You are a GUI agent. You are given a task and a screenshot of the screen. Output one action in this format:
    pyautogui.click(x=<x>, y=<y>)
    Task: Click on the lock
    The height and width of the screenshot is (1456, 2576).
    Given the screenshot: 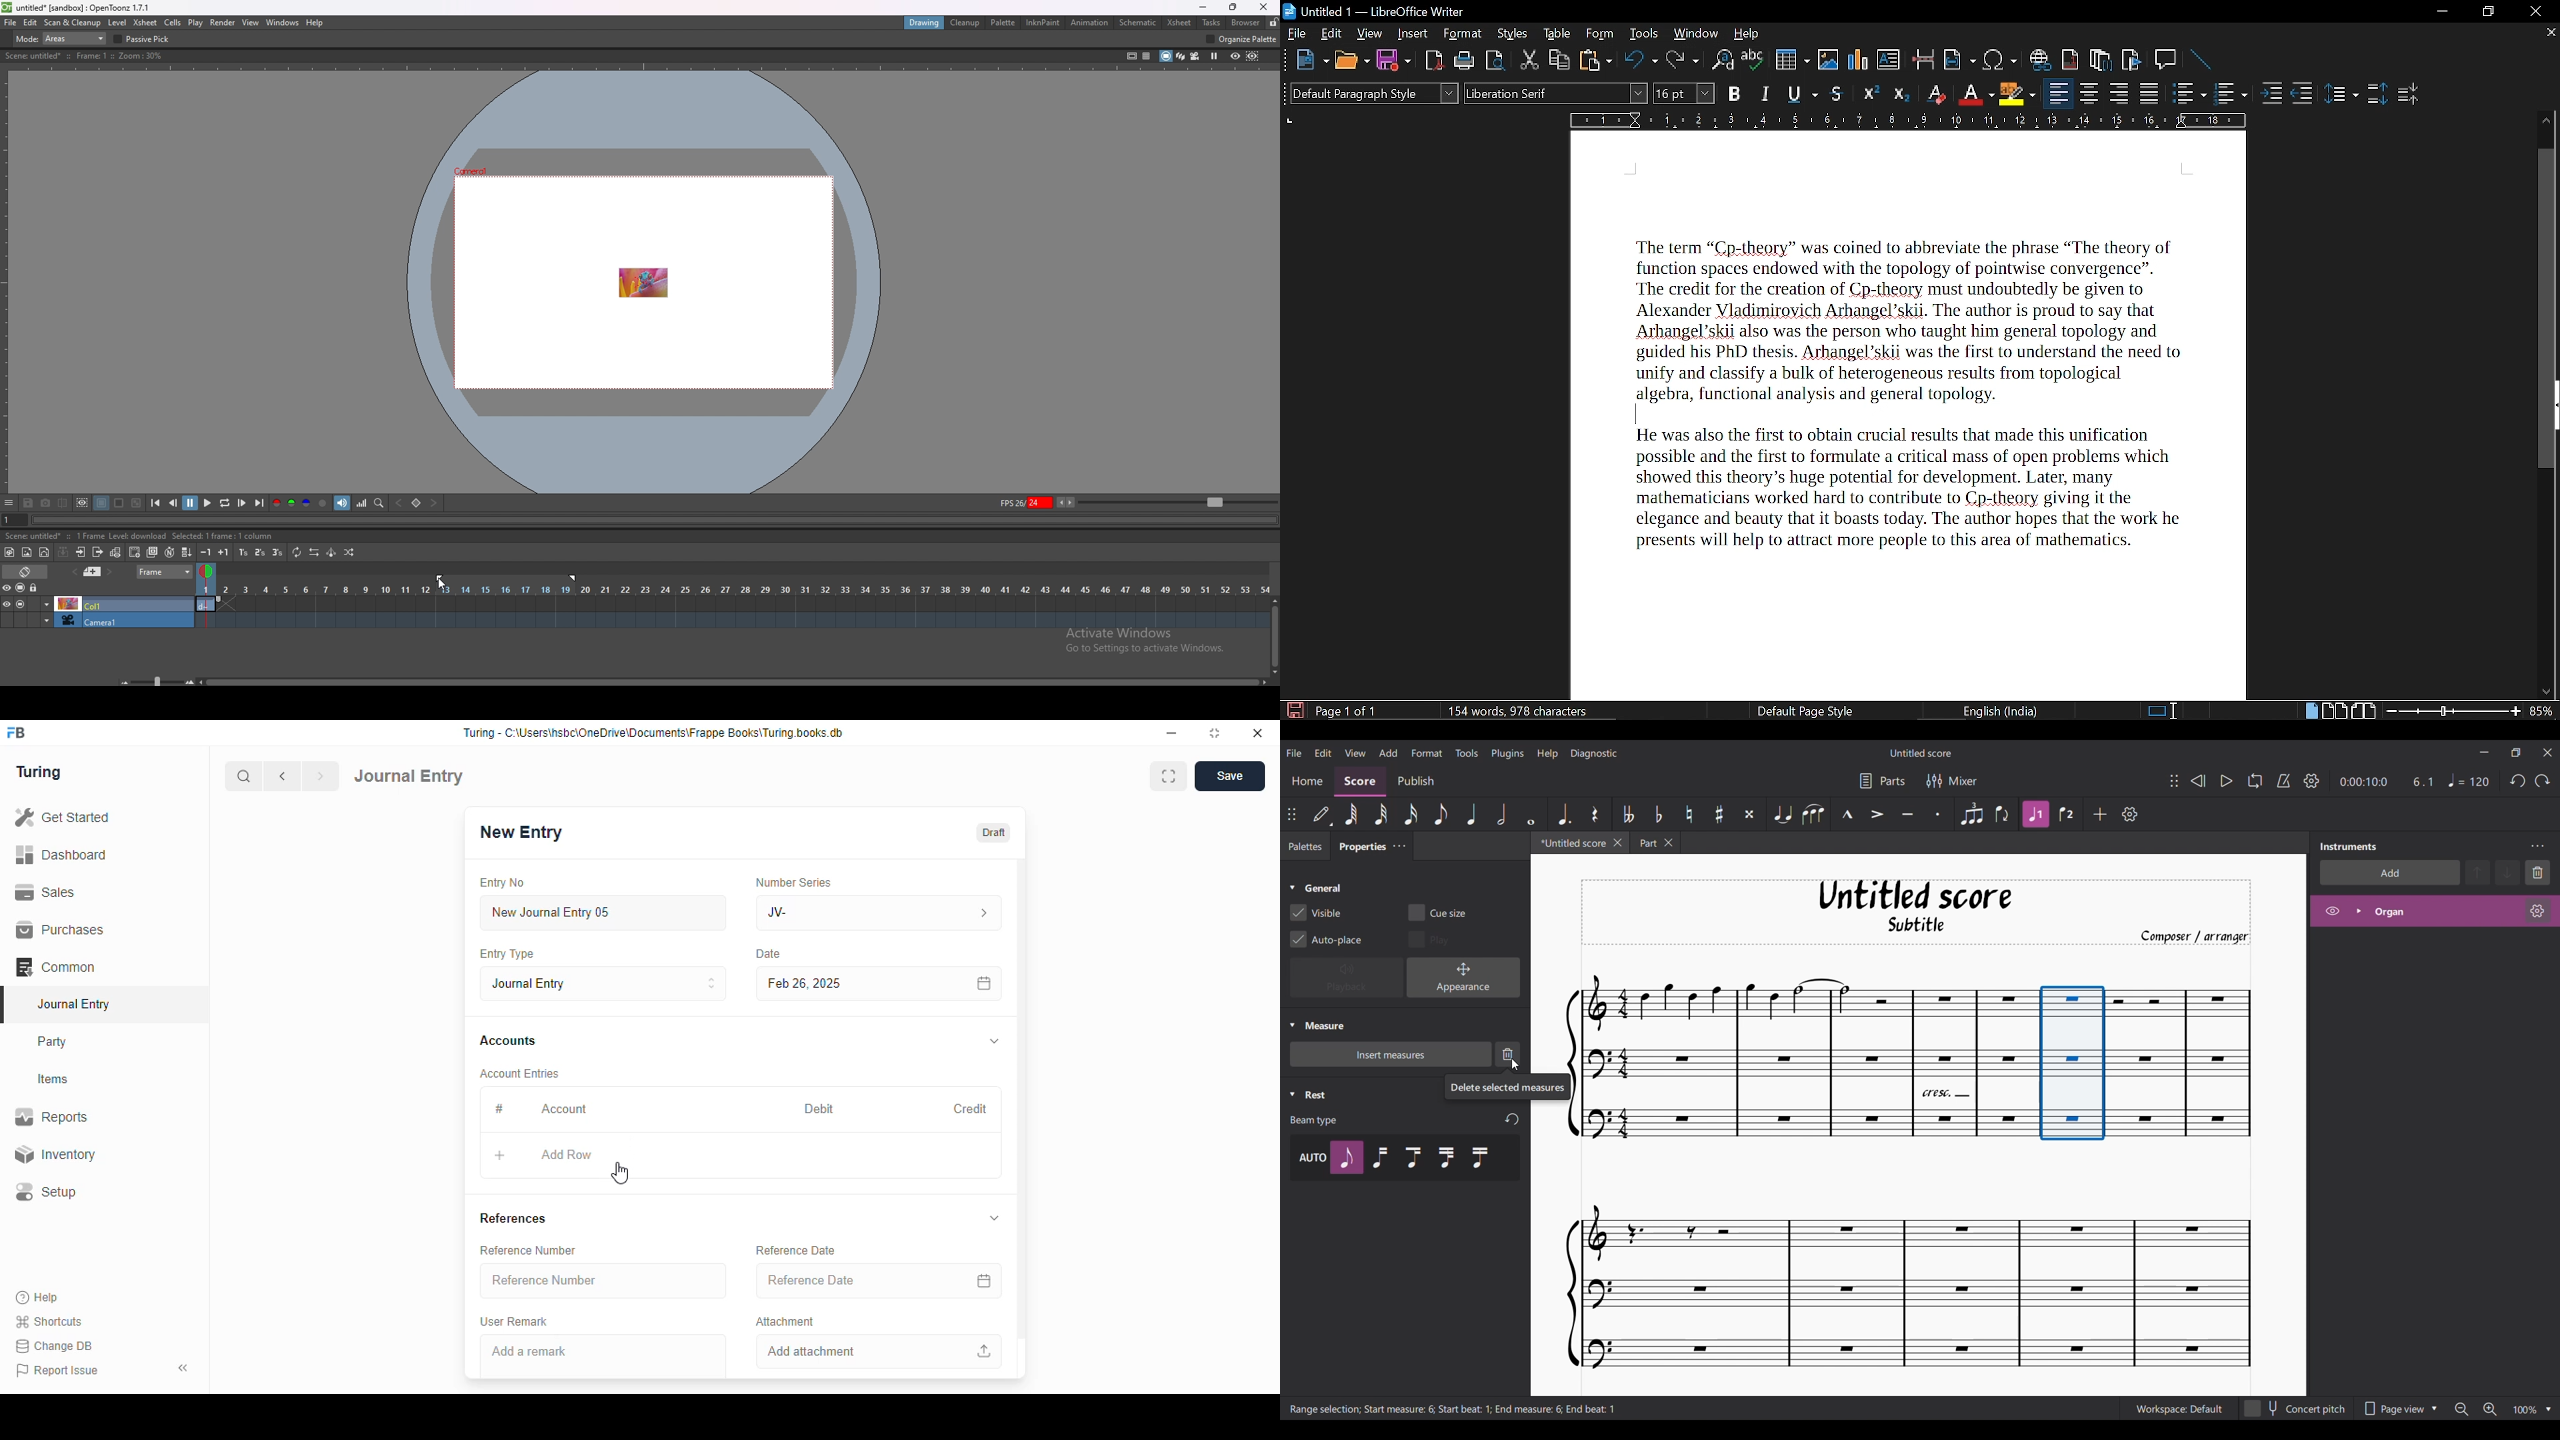 What is the action you would take?
    pyautogui.click(x=1273, y=22)
    